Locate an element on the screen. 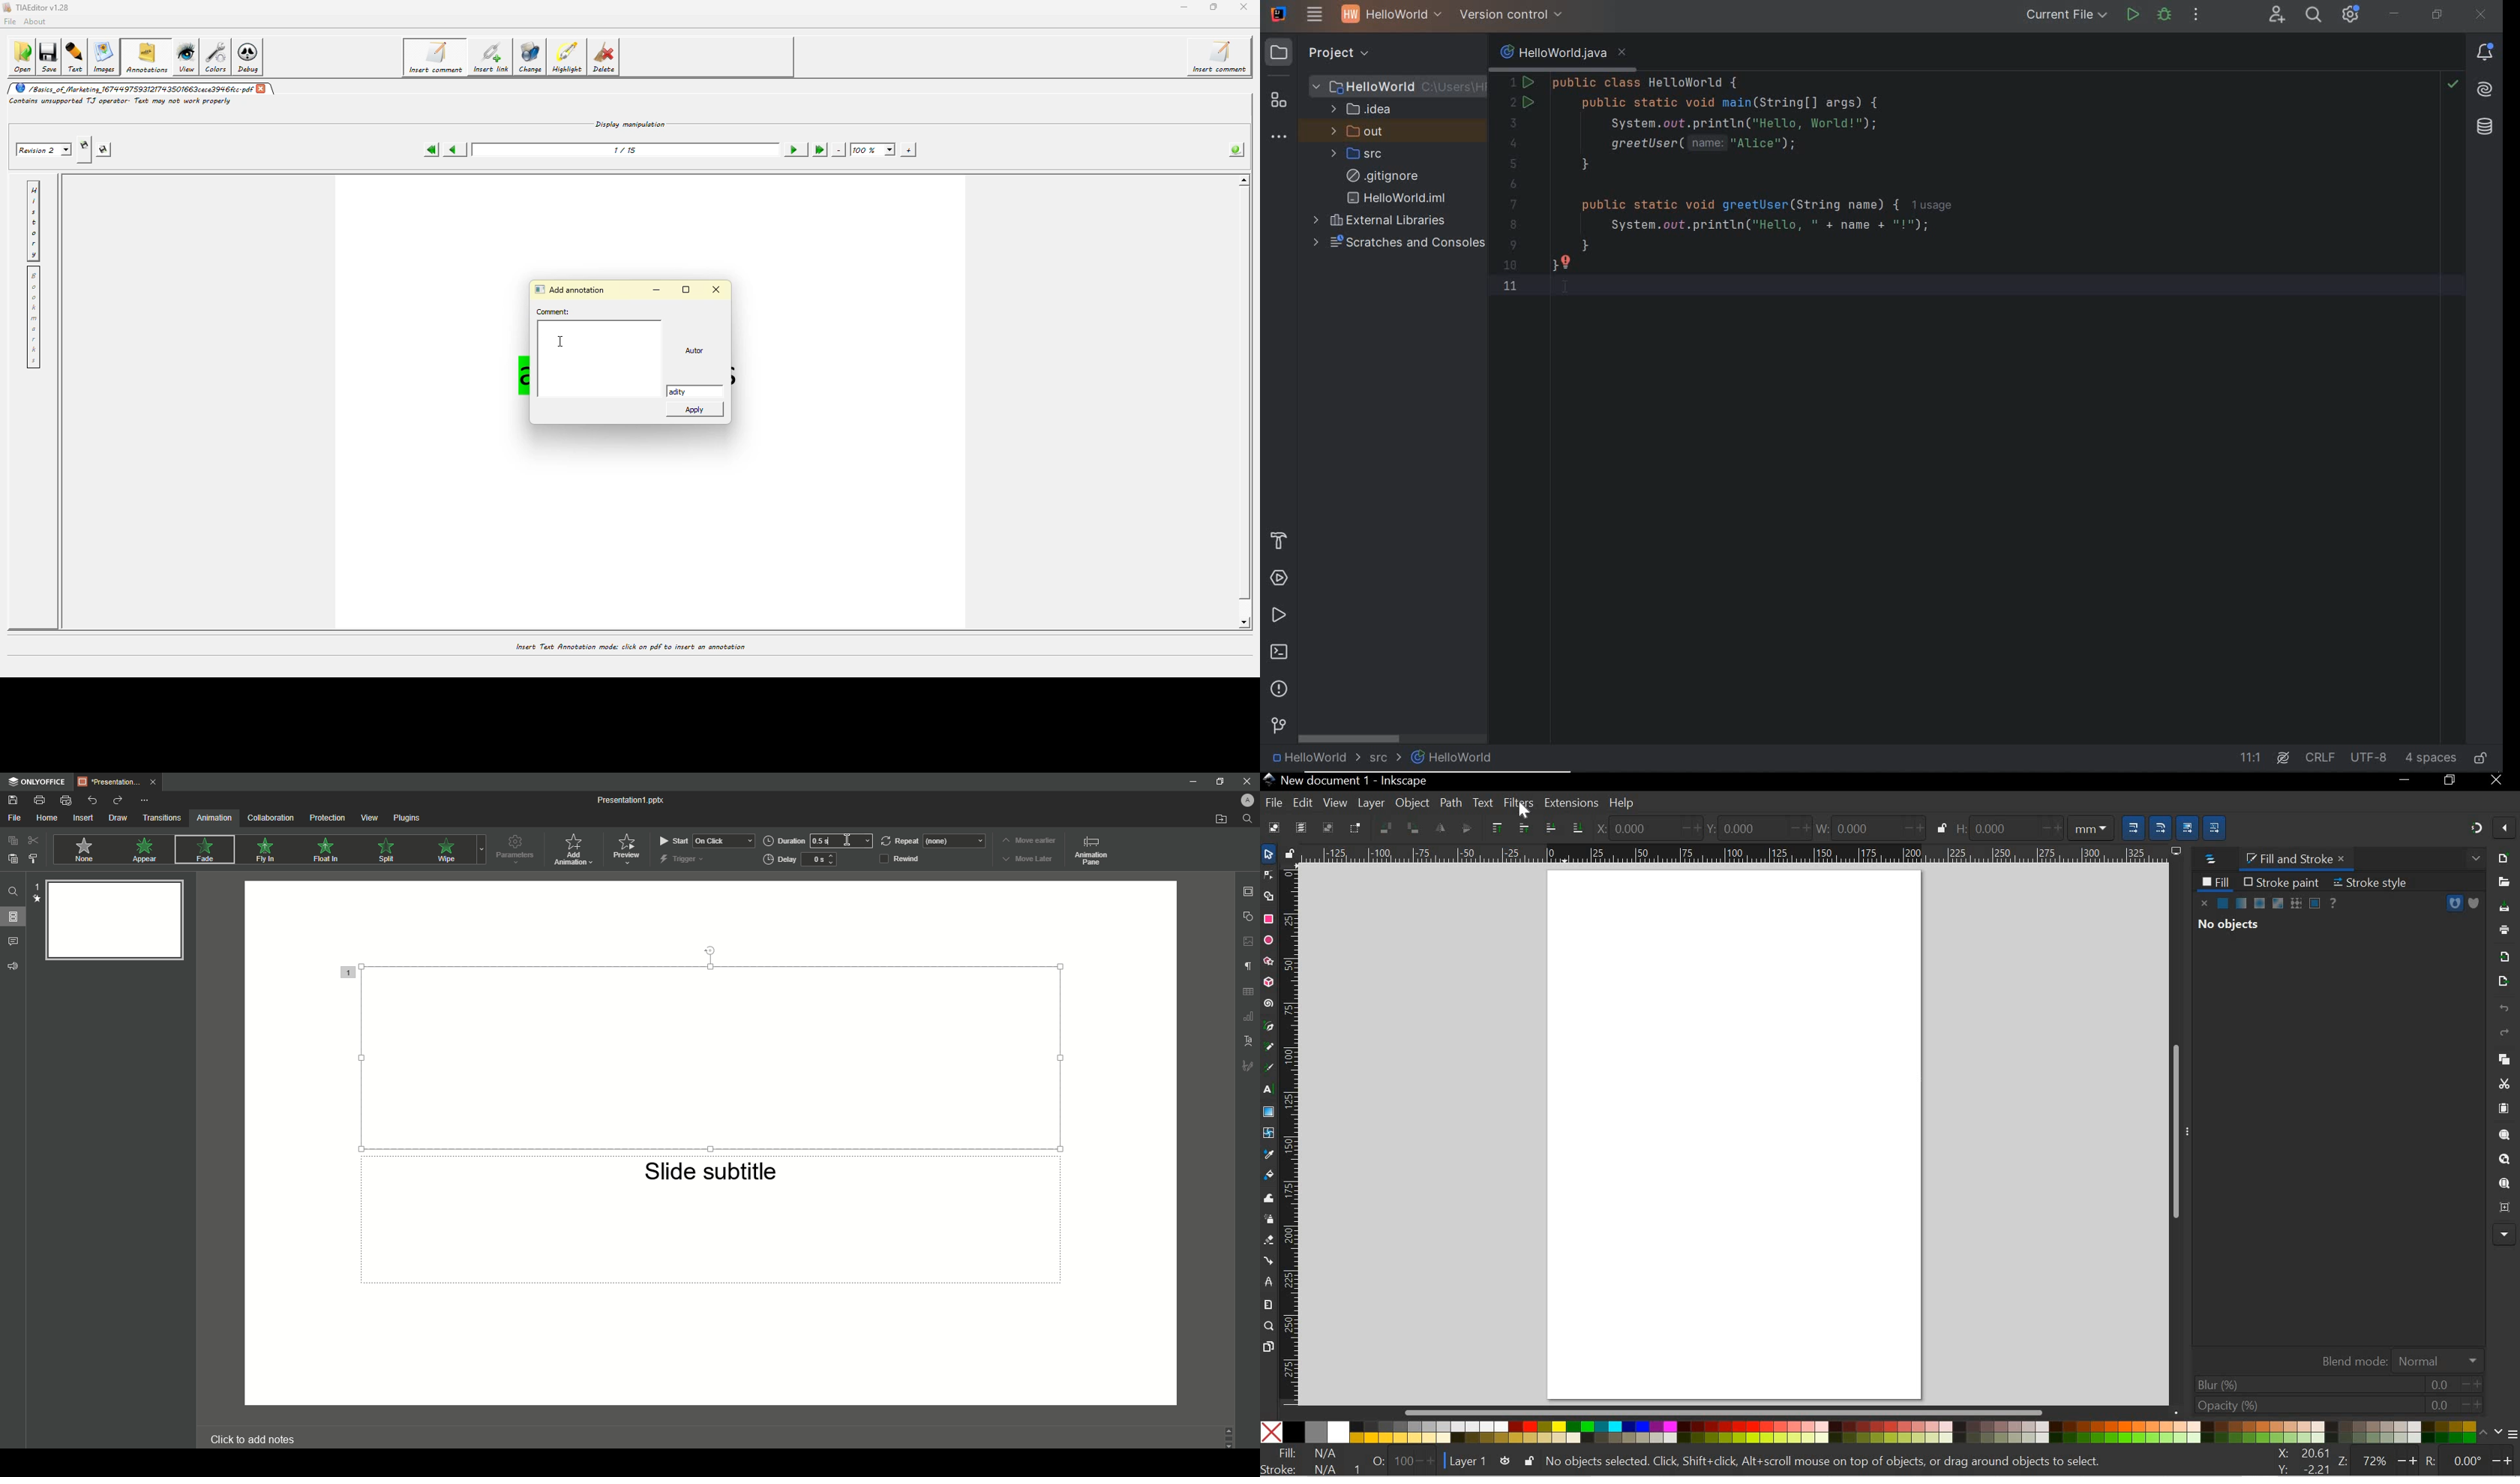 This screenshot has height=1484, width=2520. X-AXIS is located at coordinates (1646, 828).